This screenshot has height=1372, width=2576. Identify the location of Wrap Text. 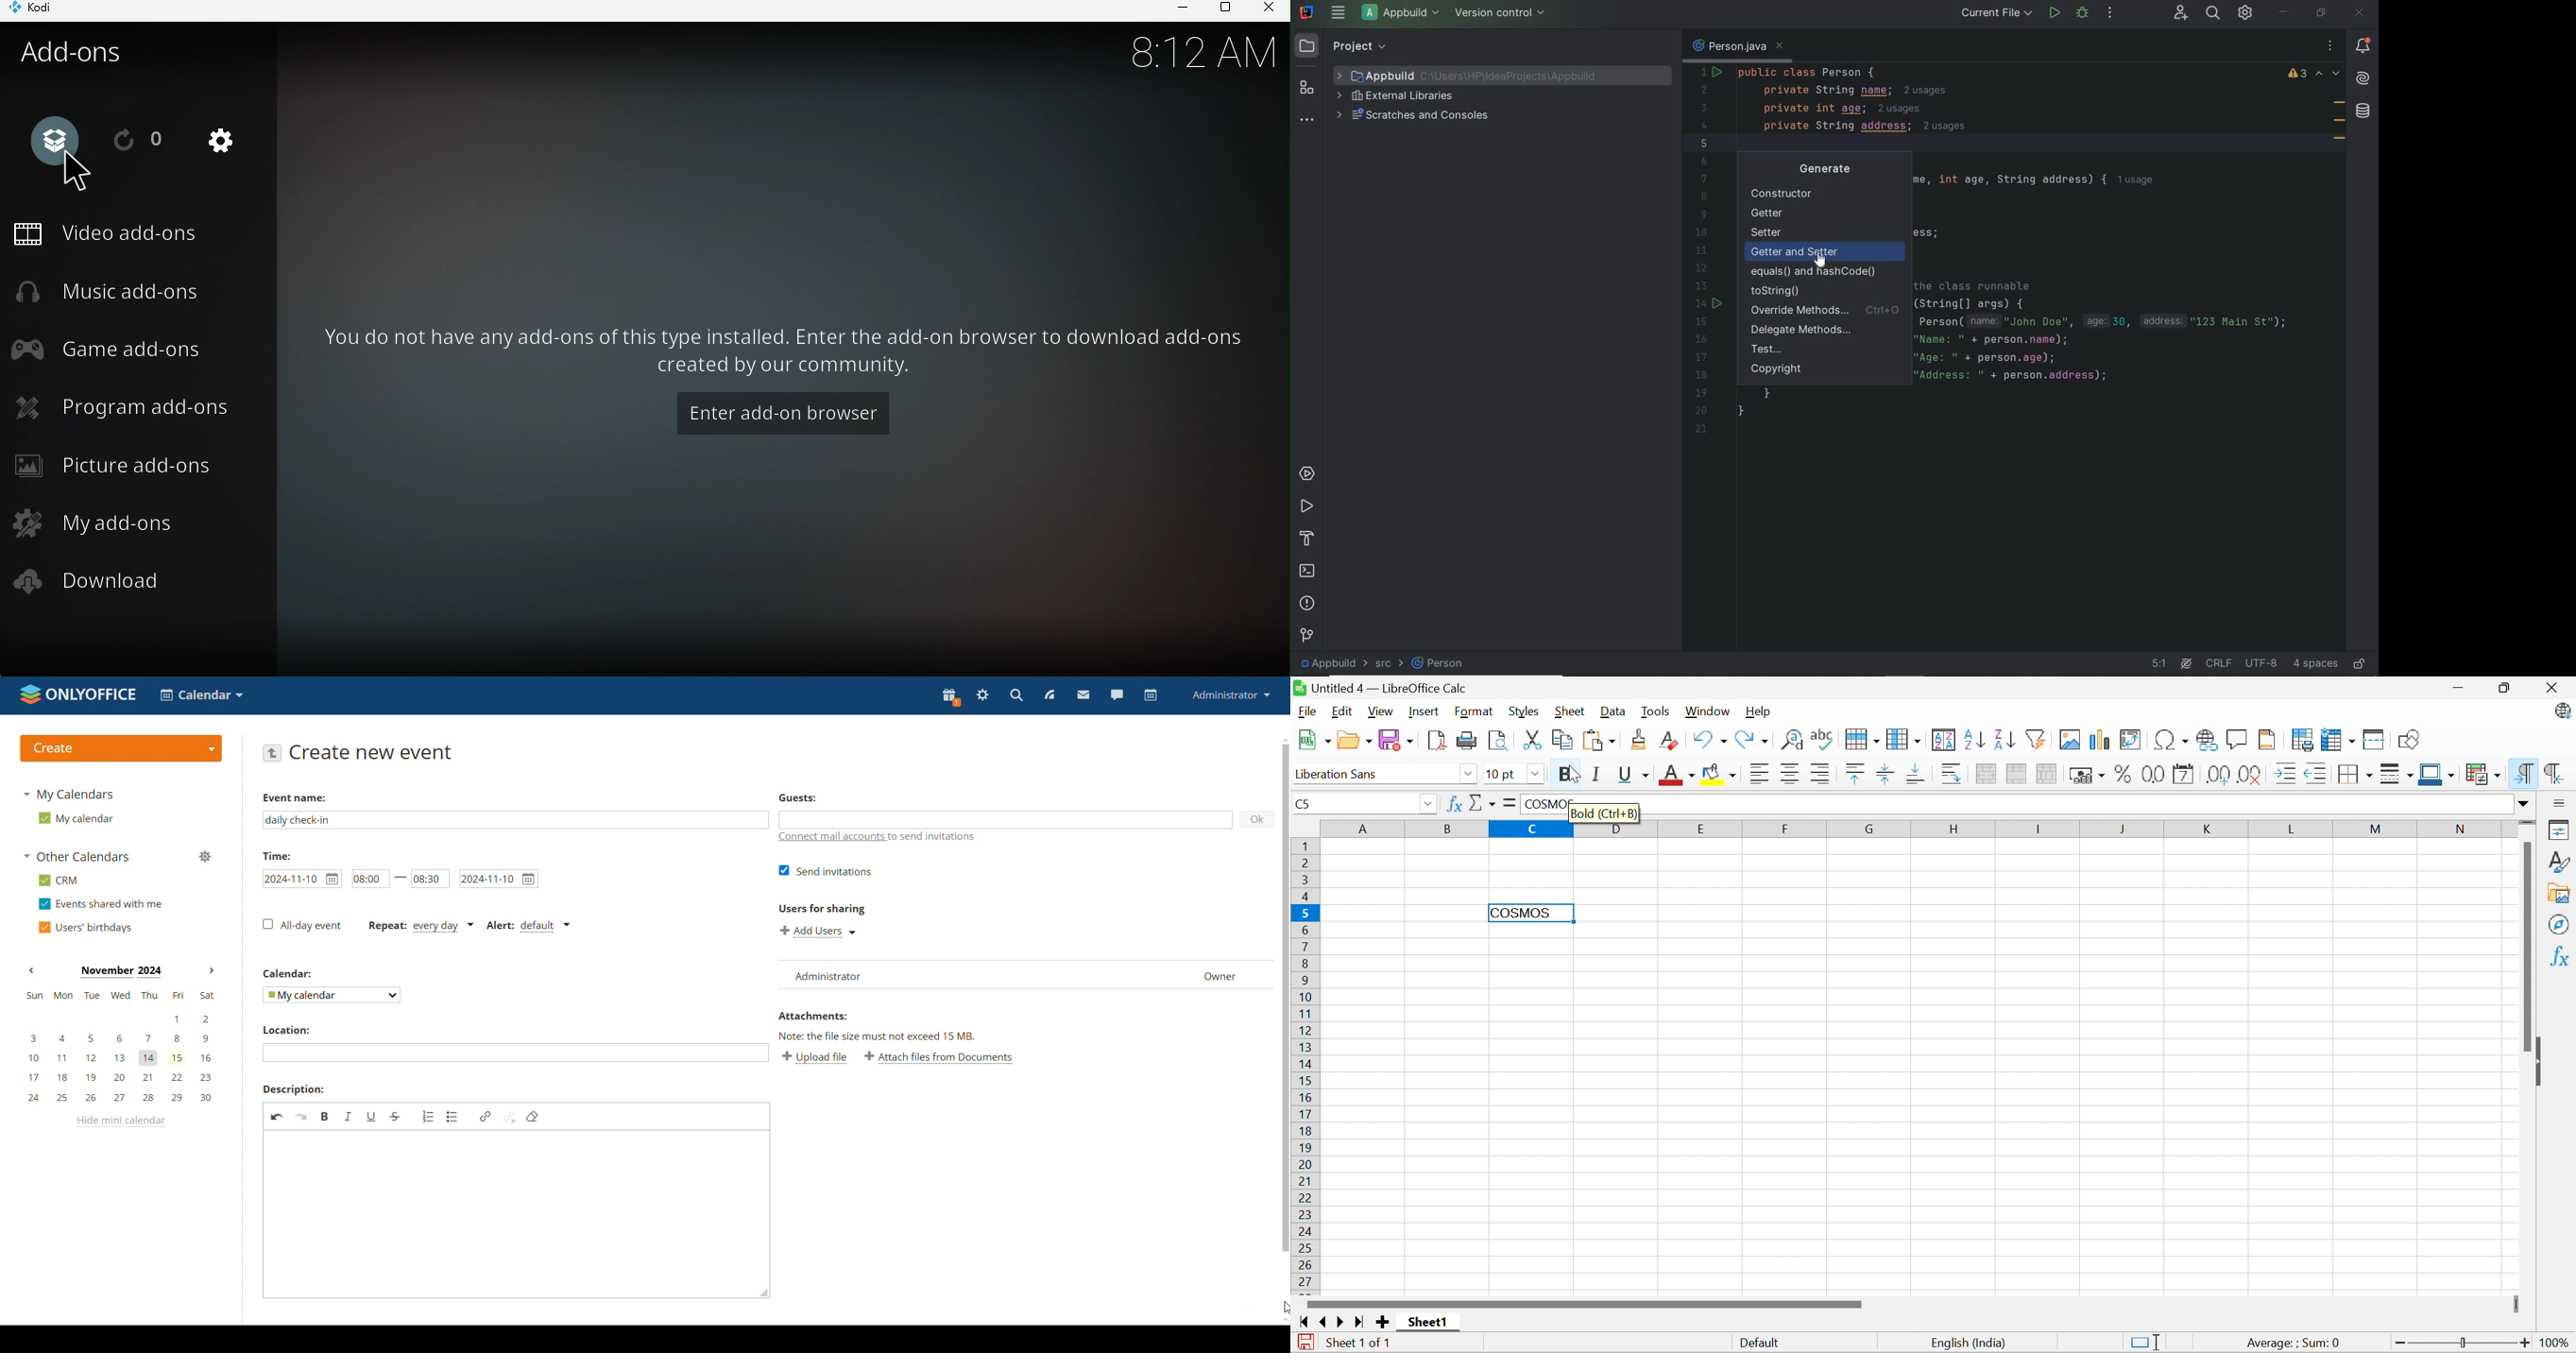
(1952, 773).